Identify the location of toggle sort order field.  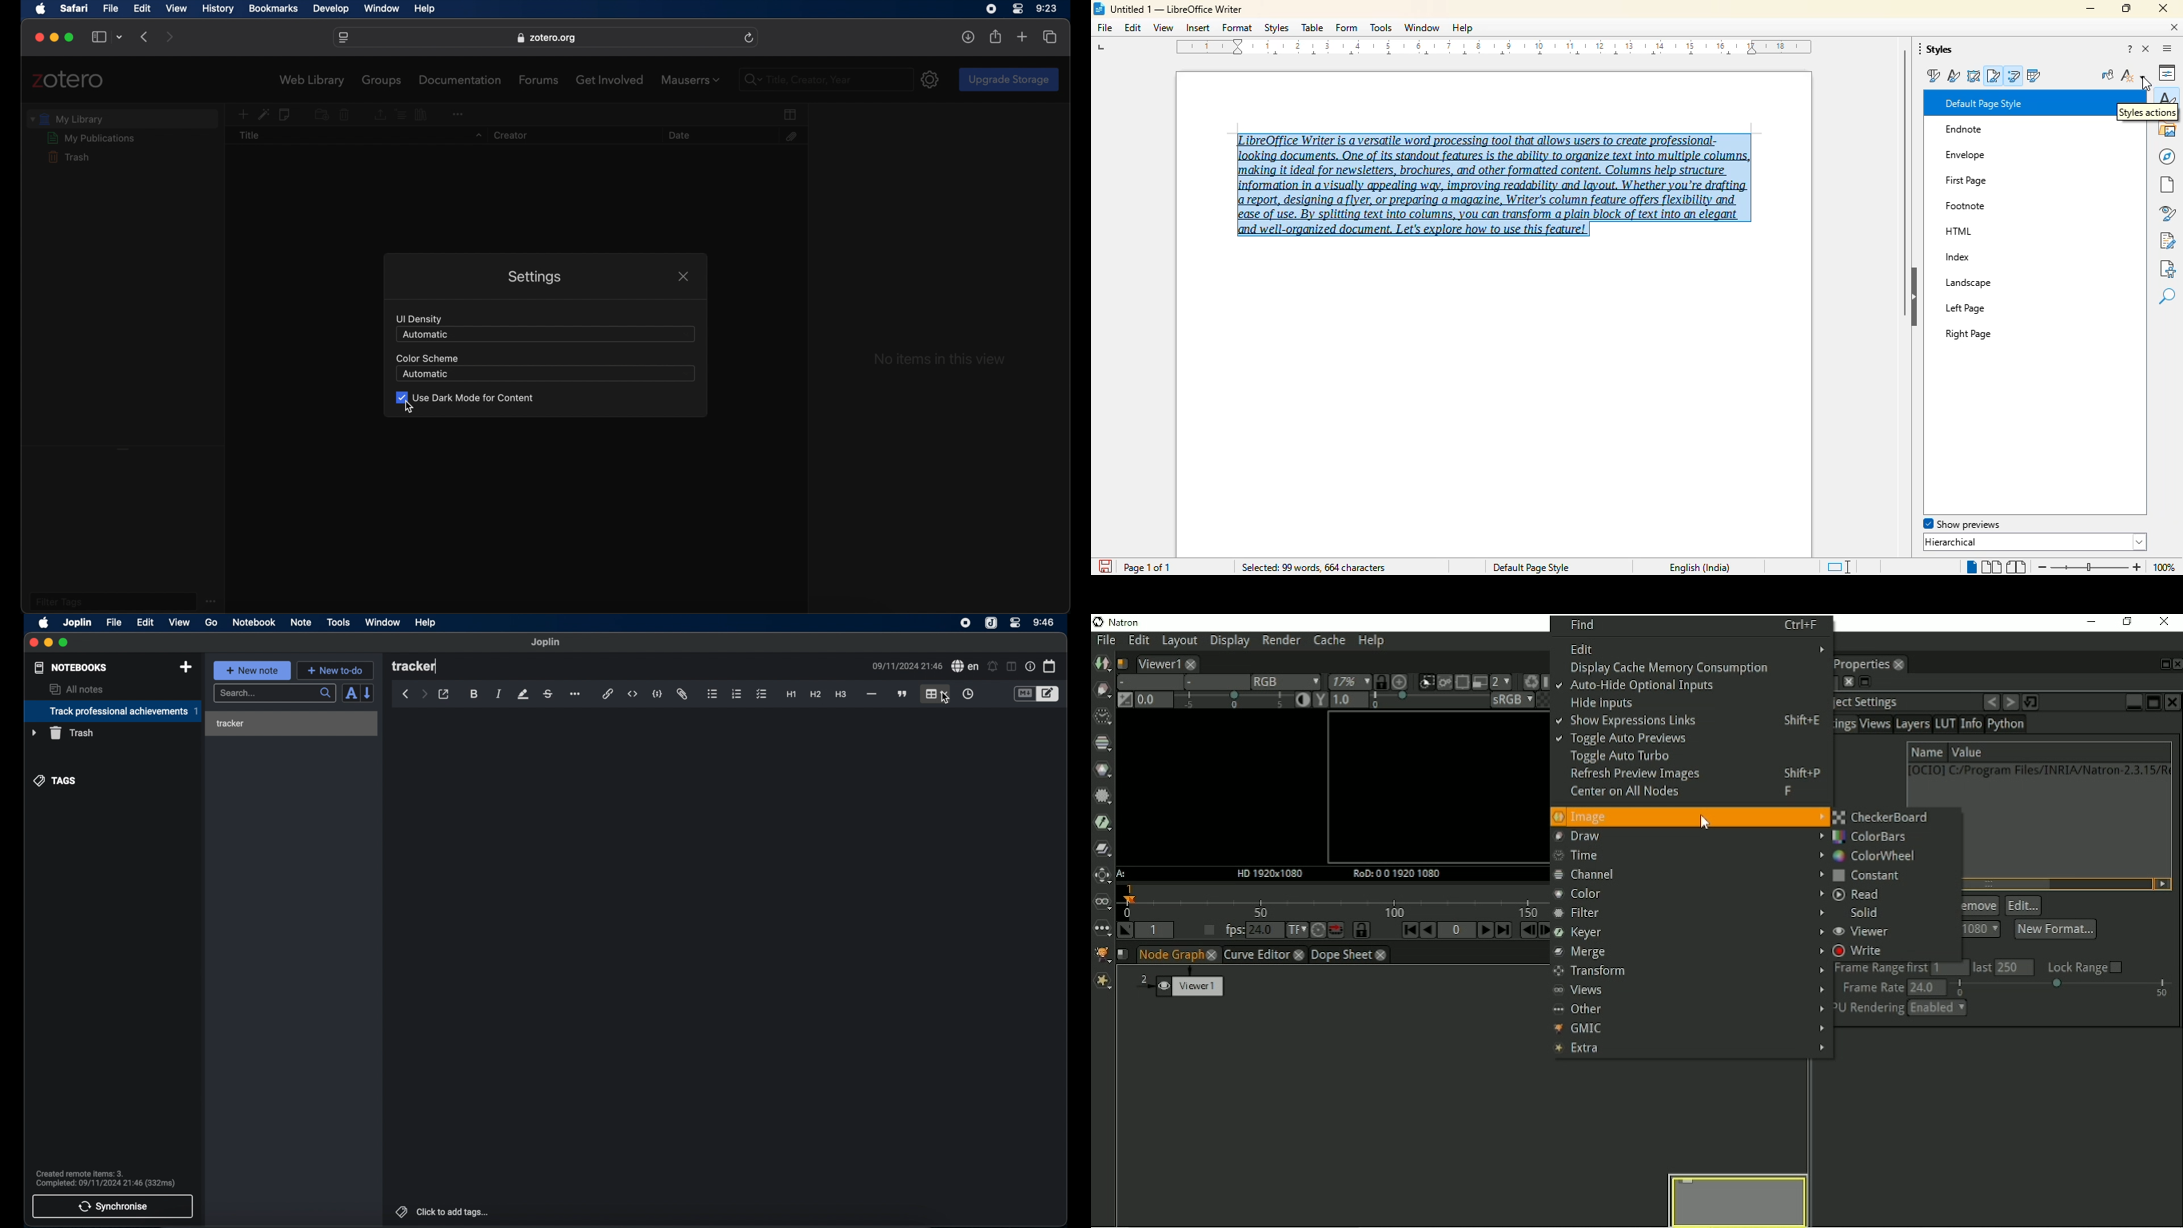
(350, 694).